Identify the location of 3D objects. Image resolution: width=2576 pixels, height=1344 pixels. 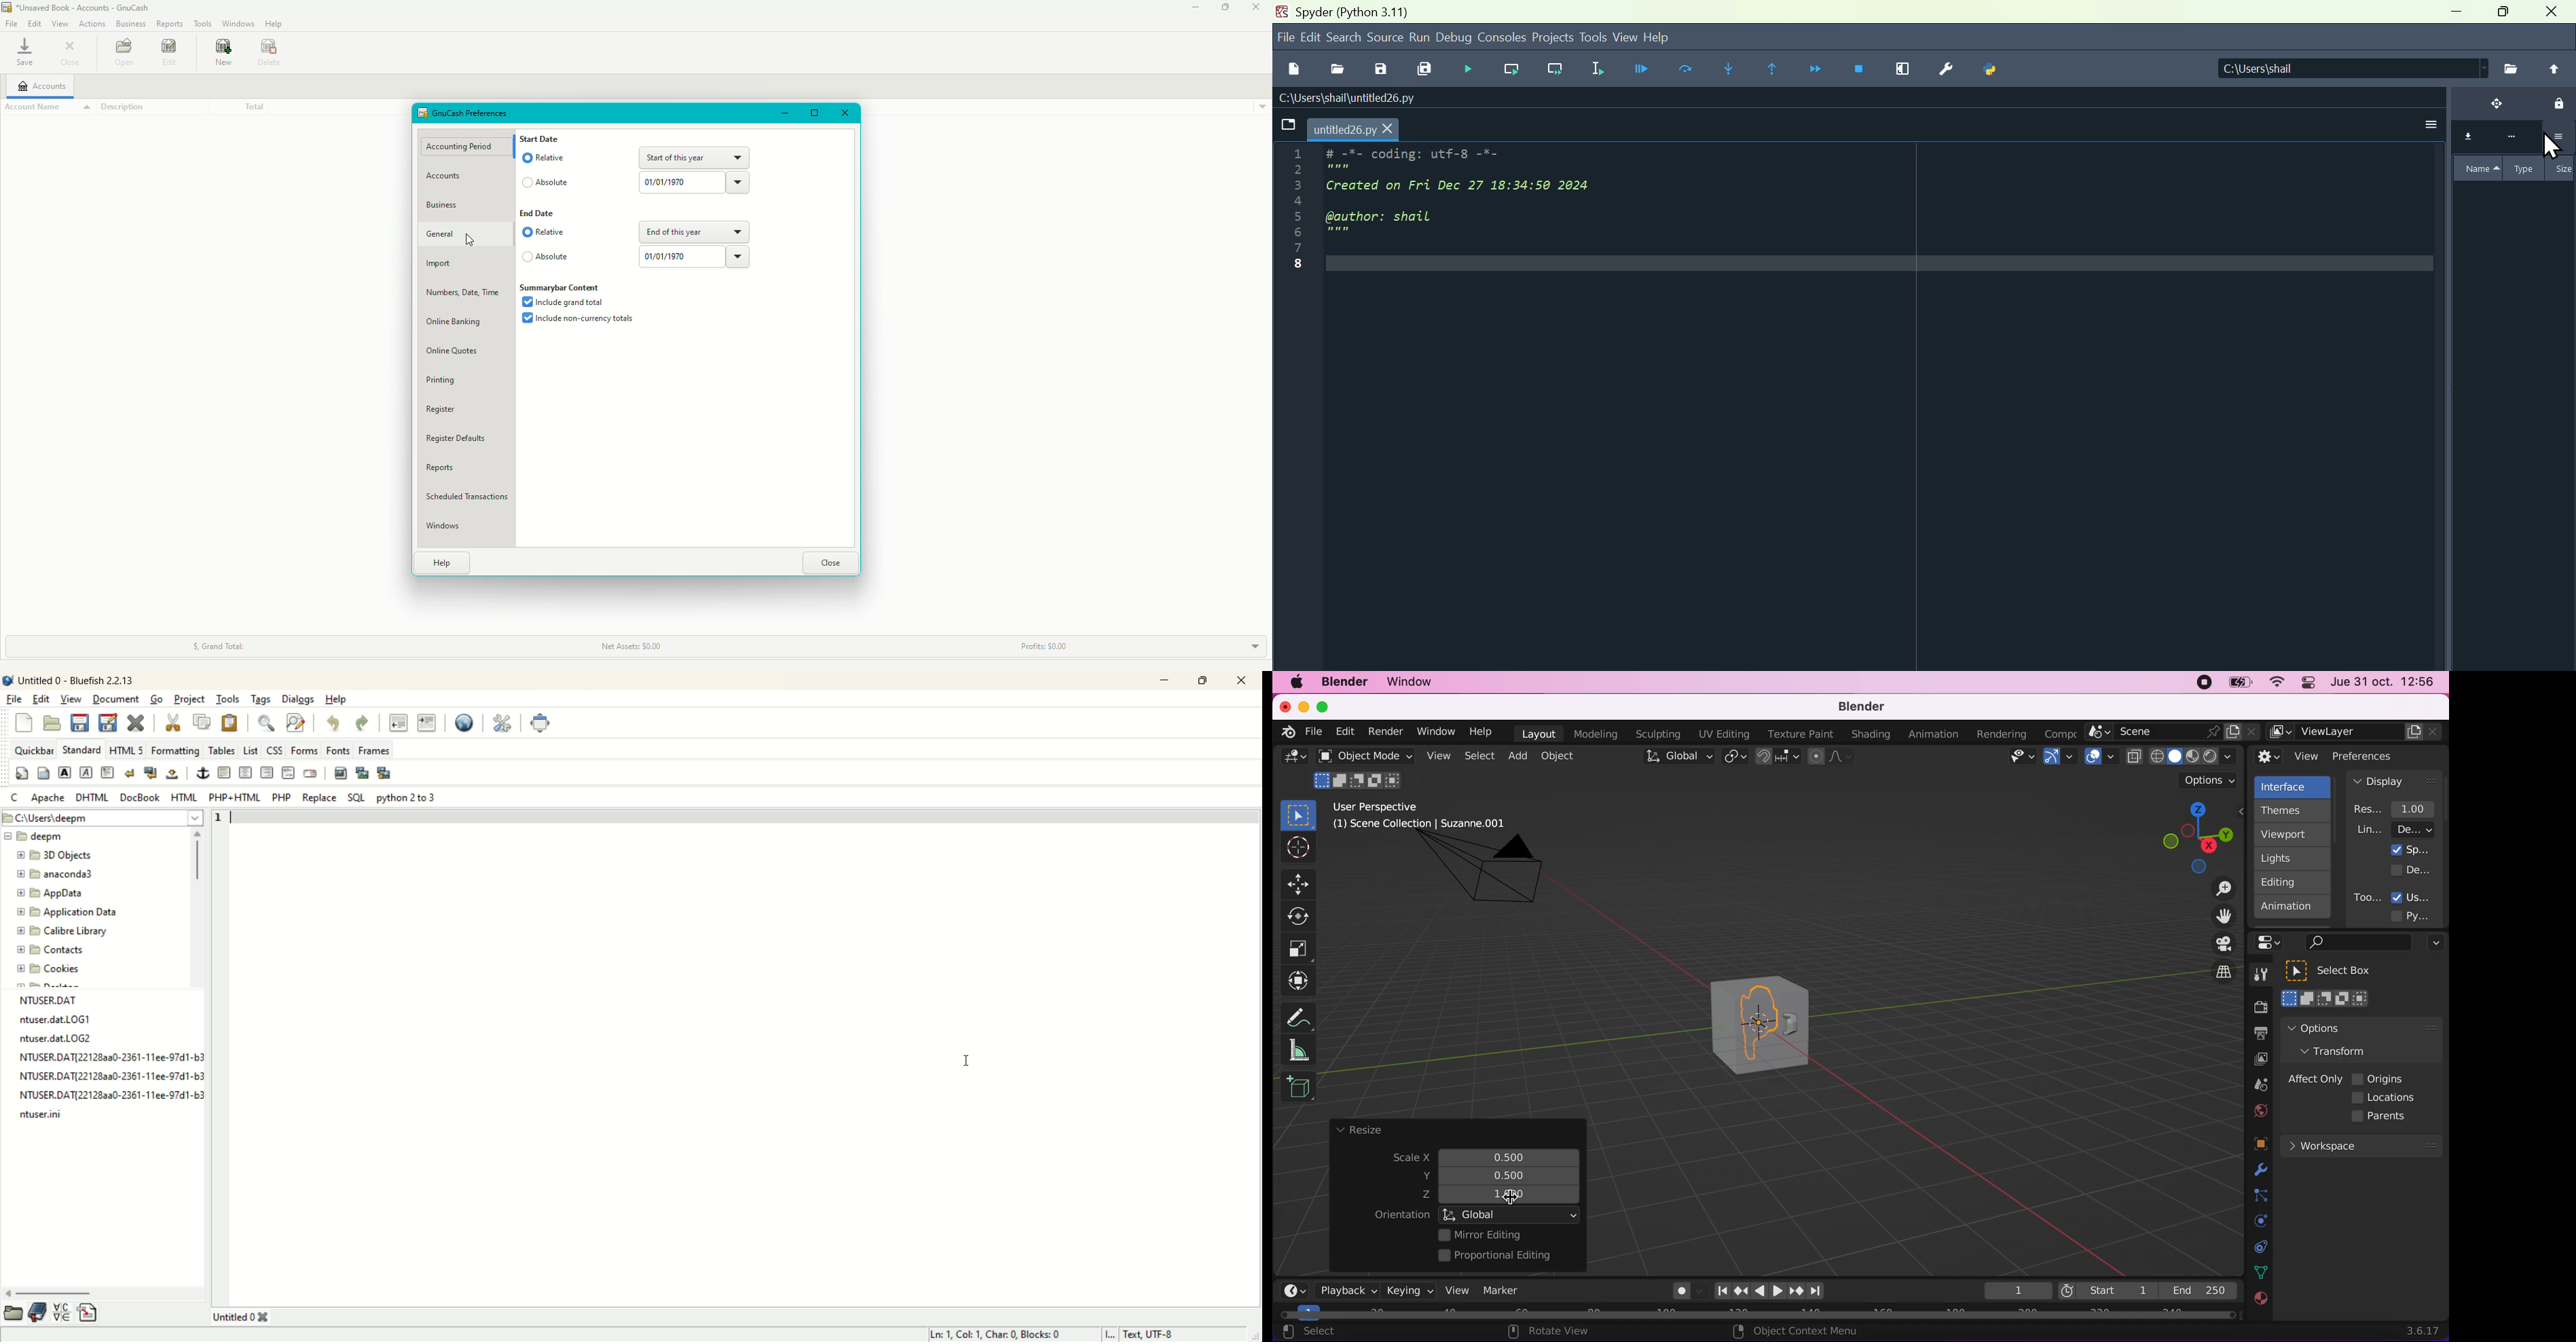
(55, 856).